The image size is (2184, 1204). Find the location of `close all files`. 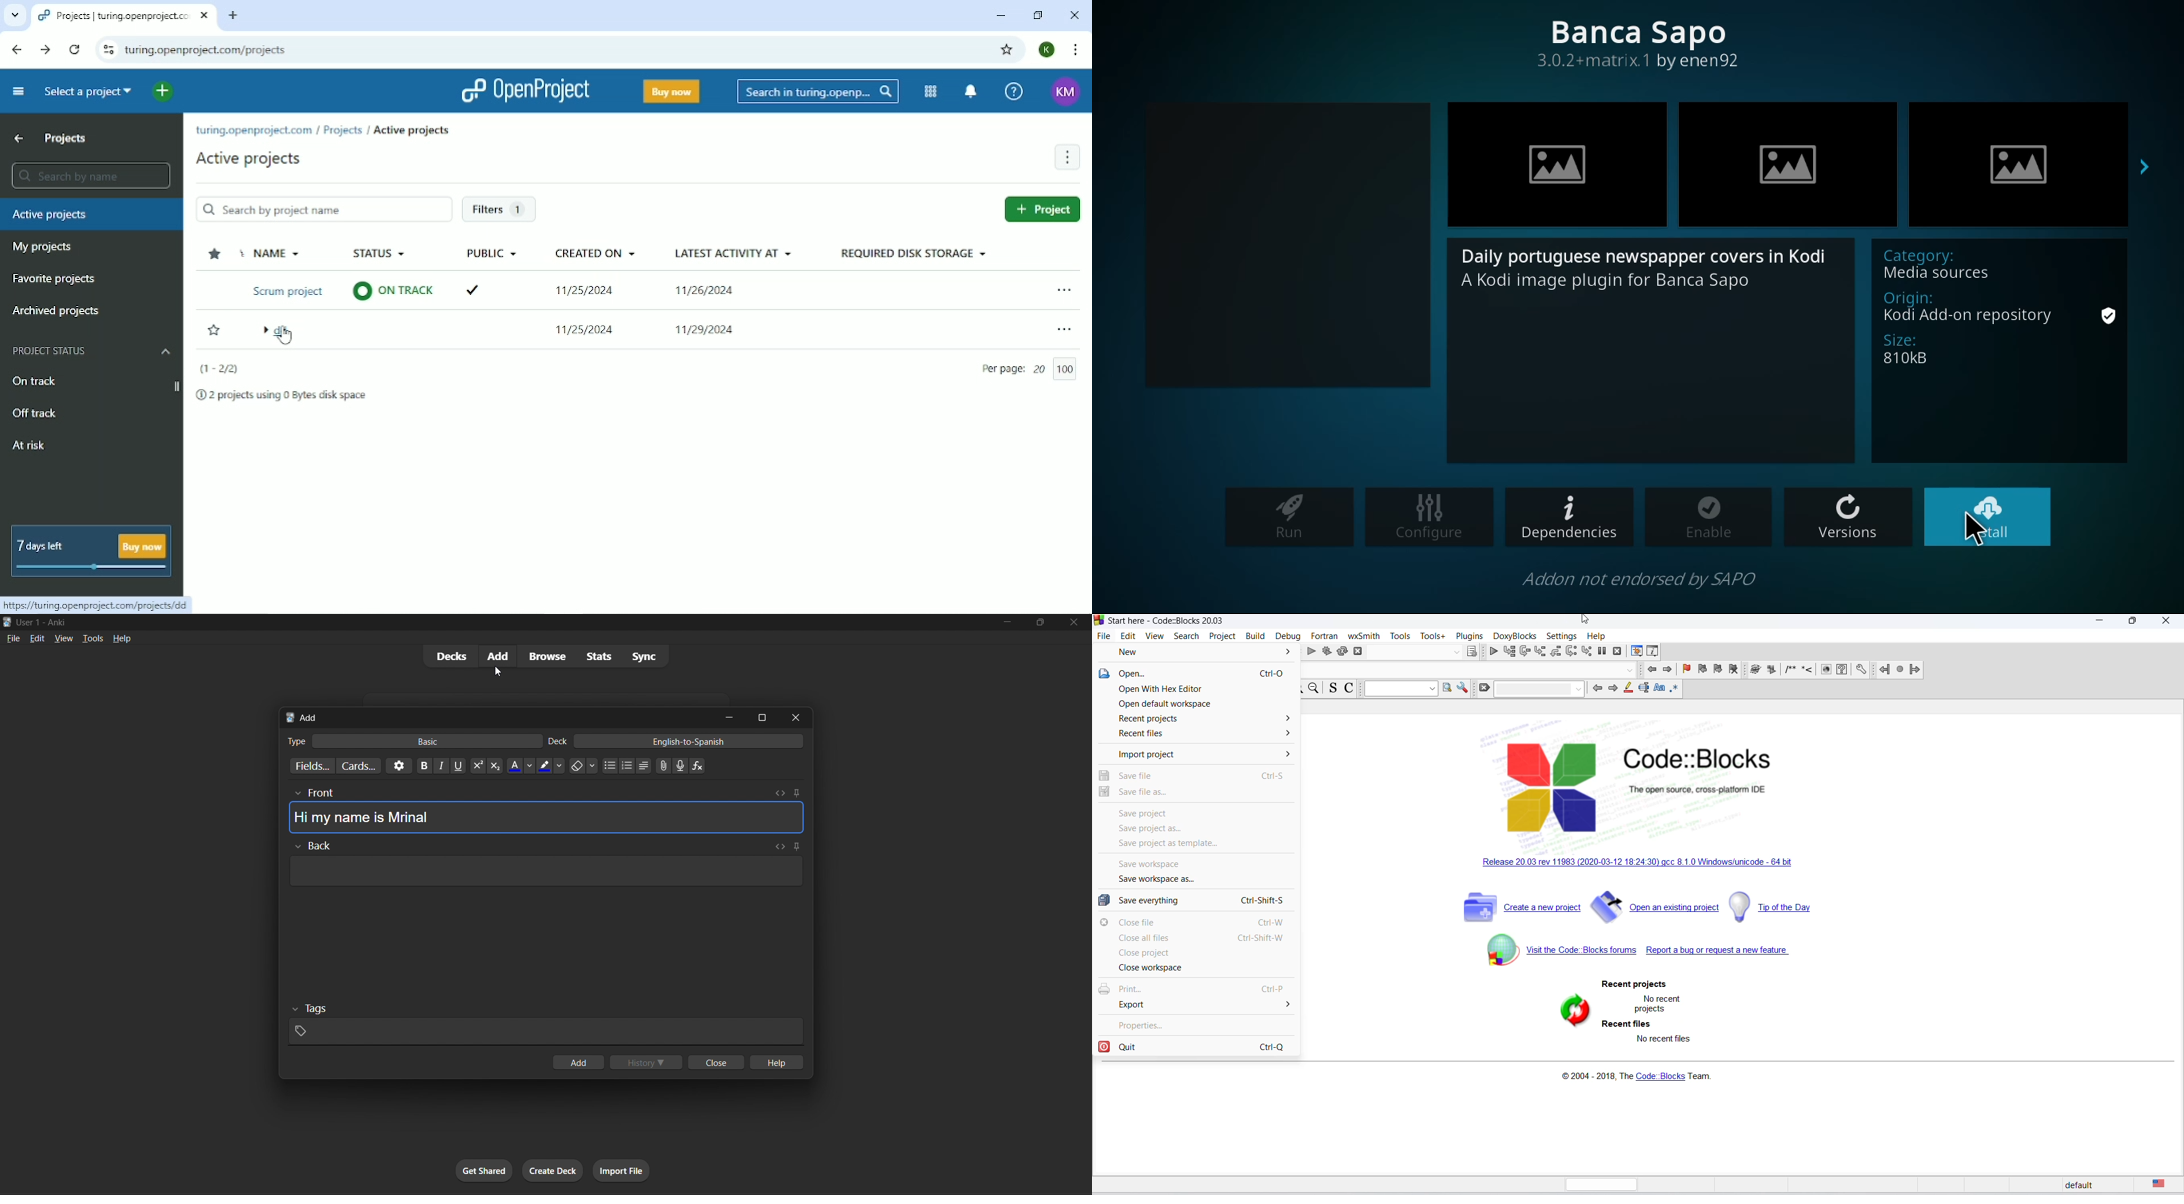

close all files is located at coordinates (1201, 938).